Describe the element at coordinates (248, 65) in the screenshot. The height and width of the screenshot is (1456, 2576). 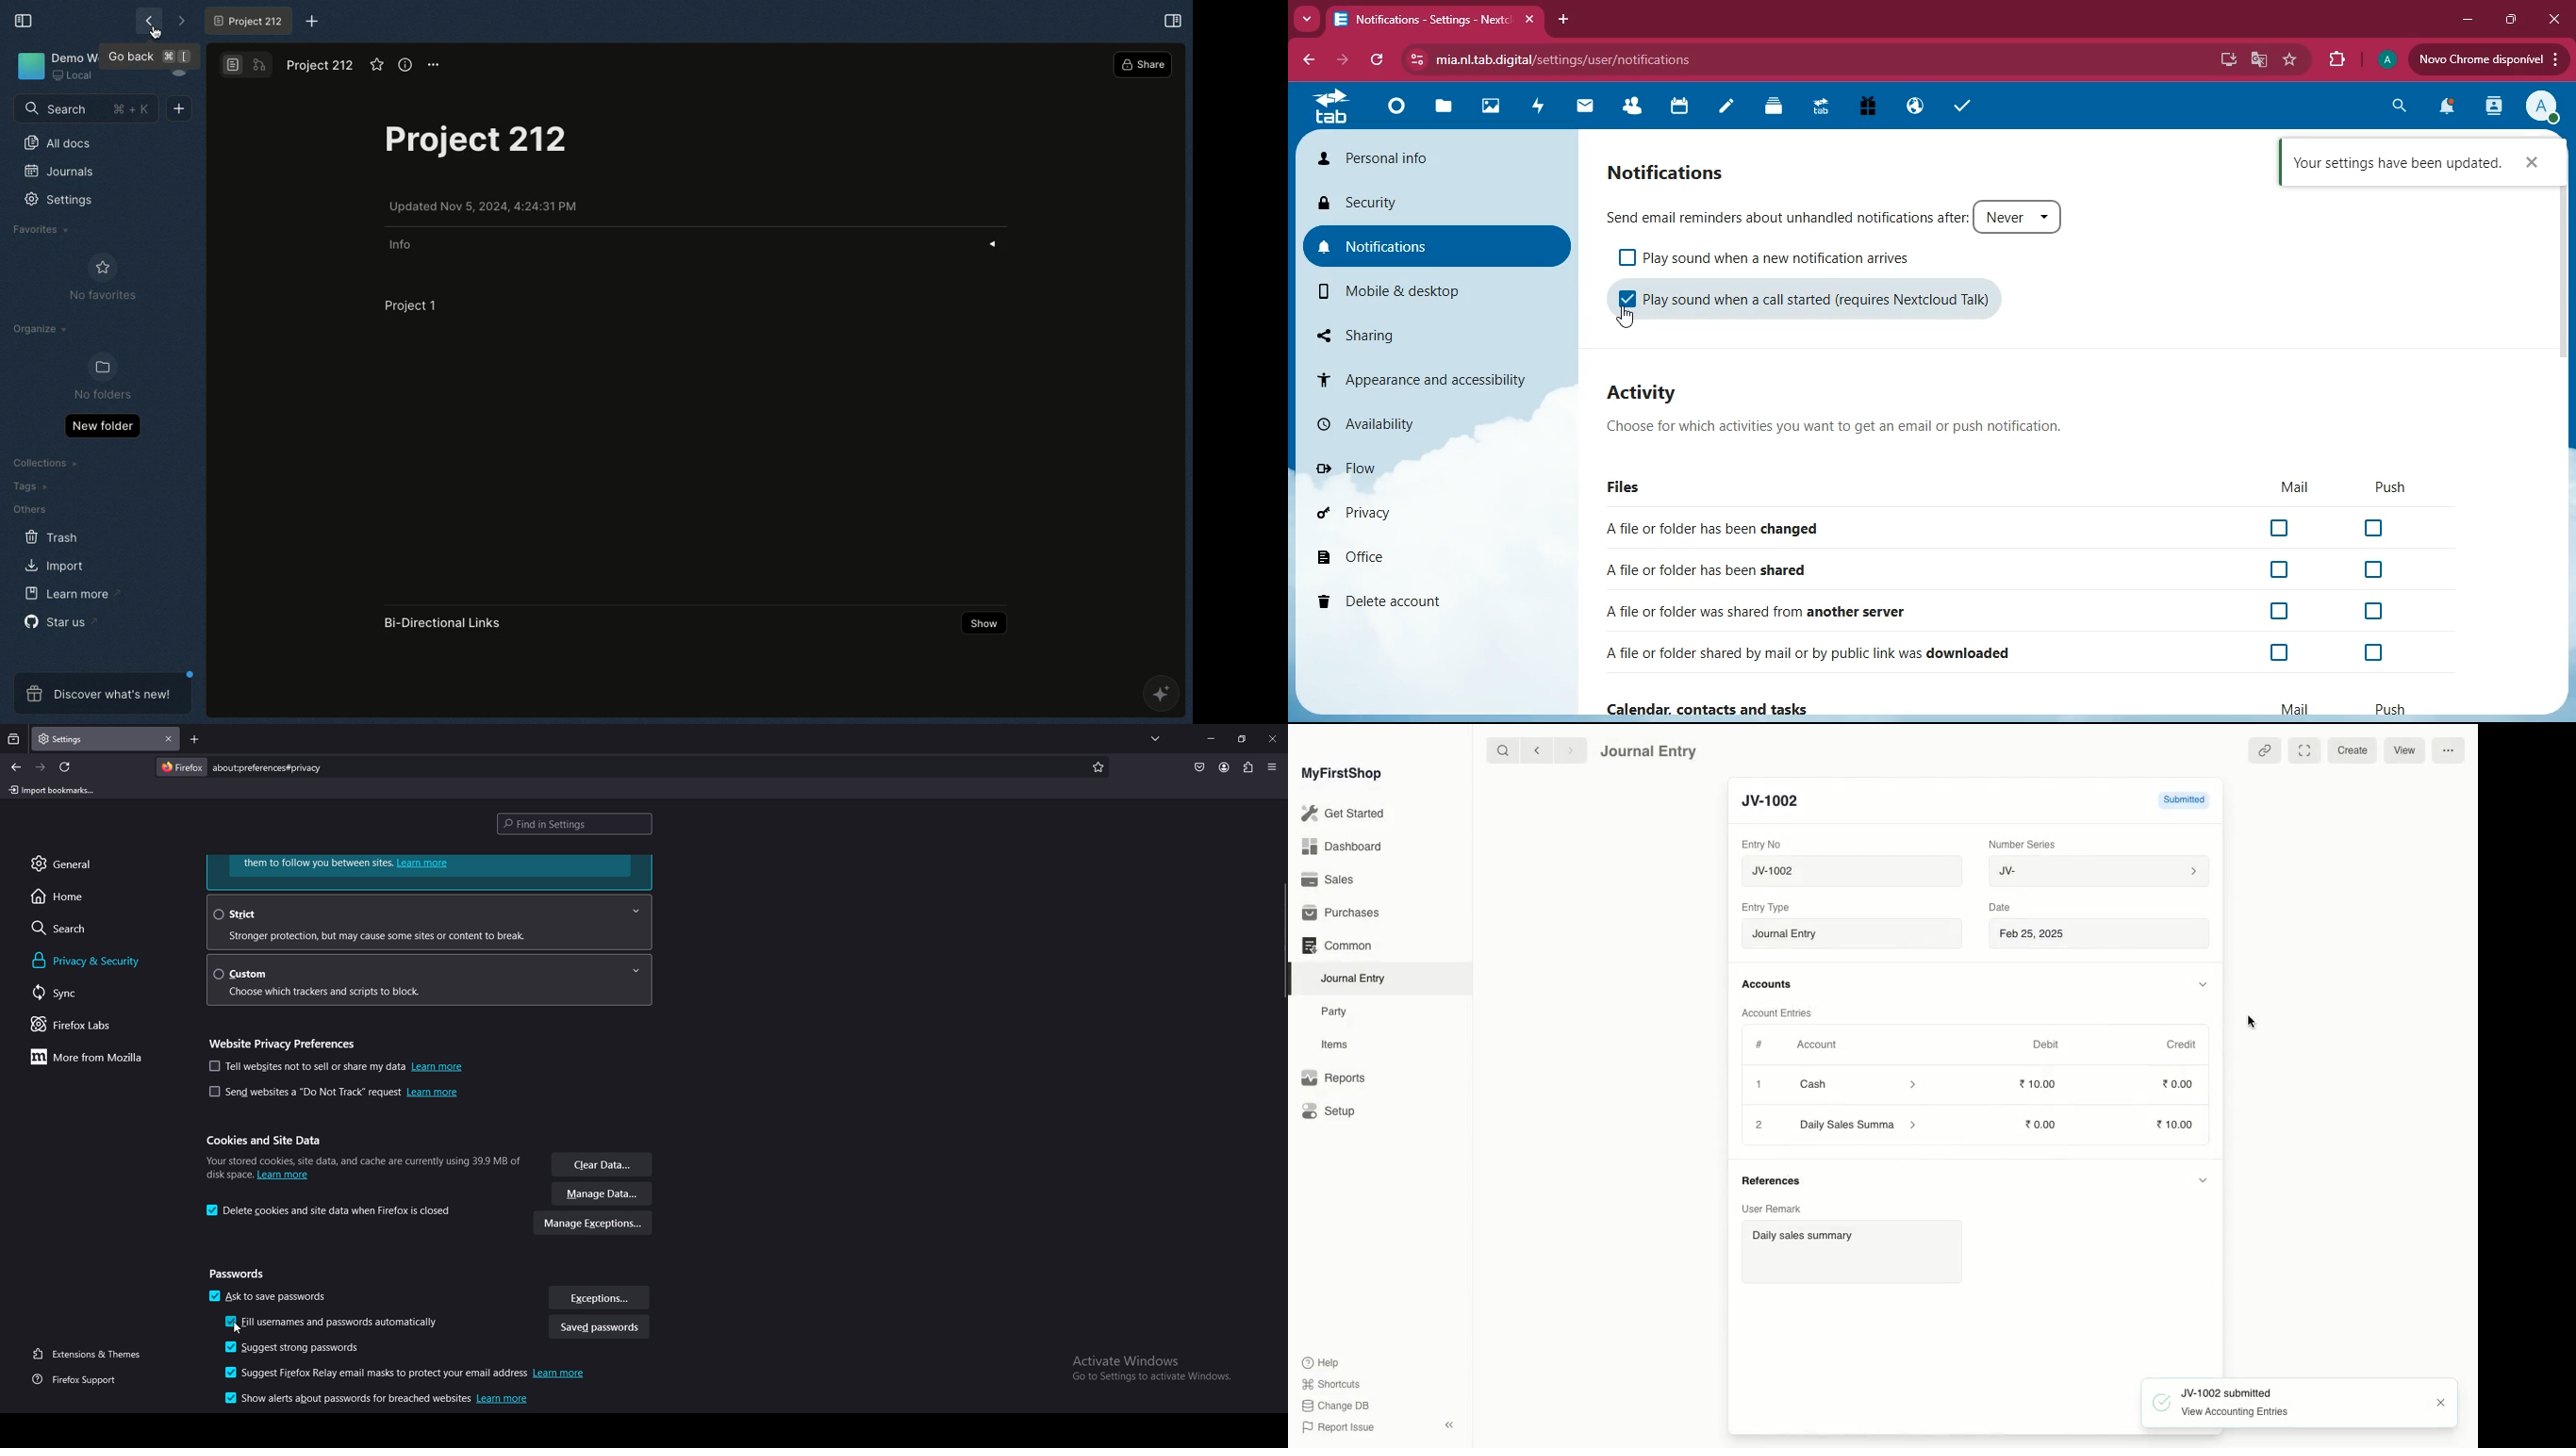
I see `Switch` at that location.